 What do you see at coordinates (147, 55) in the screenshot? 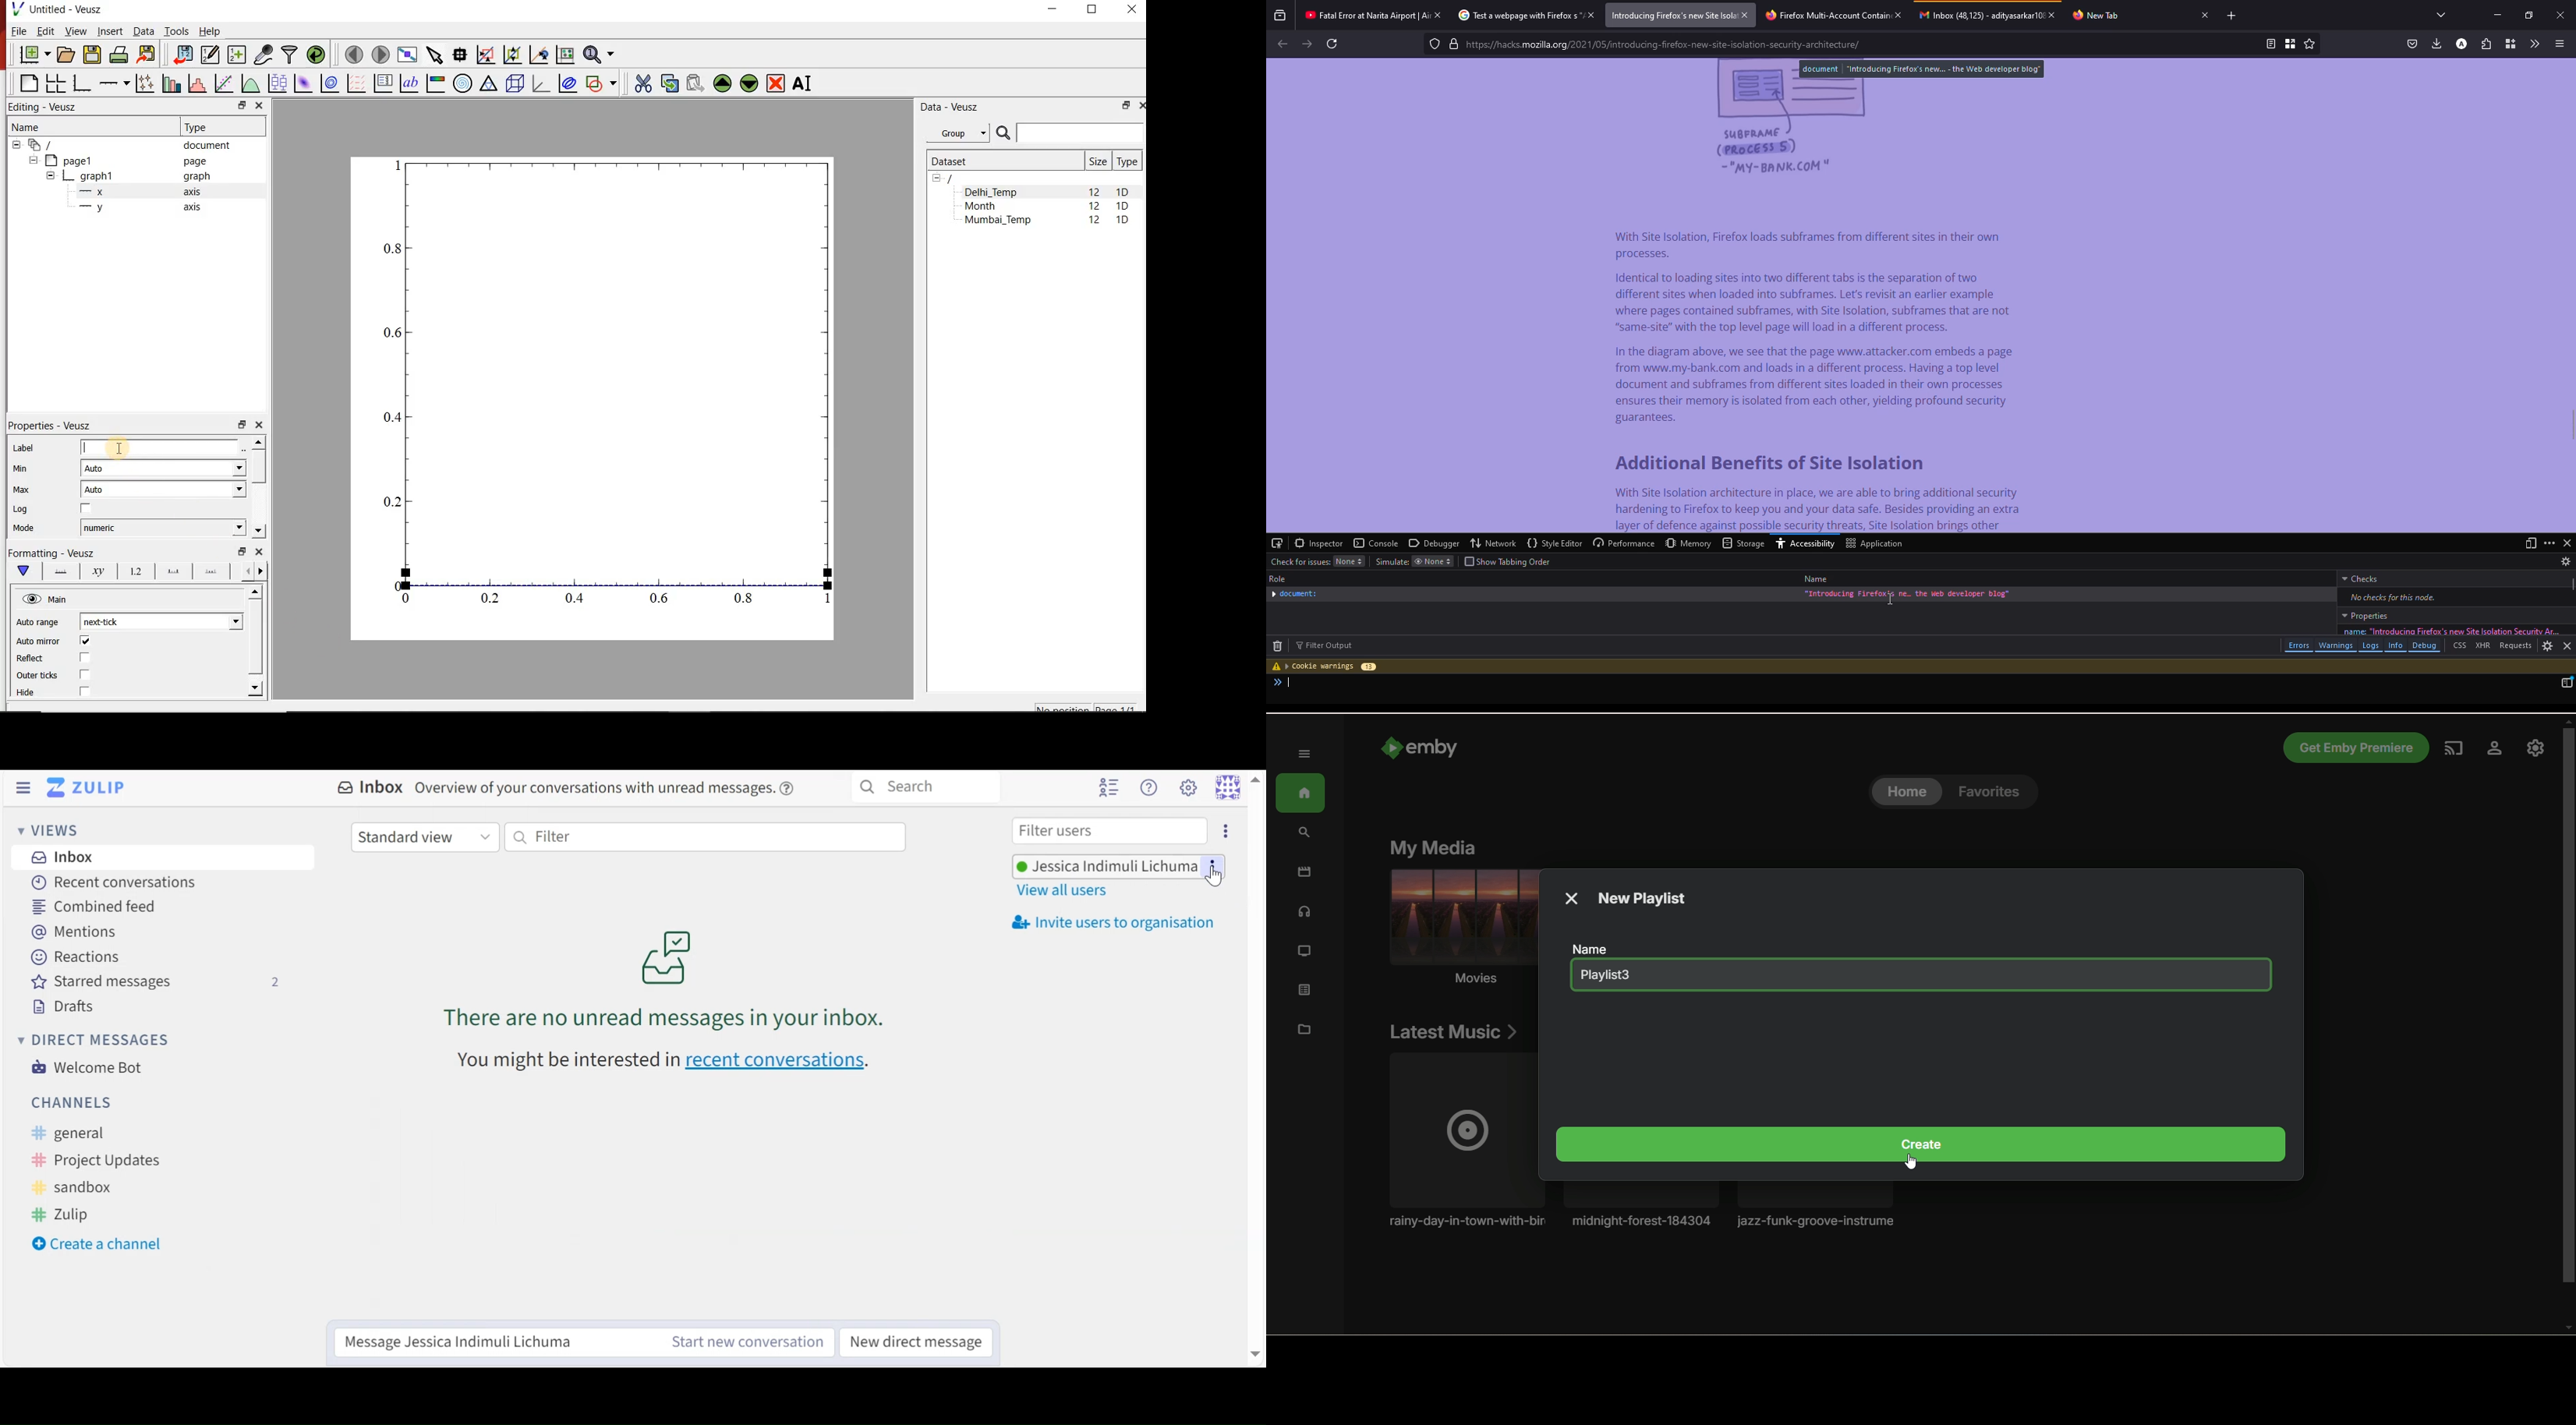
I see `export to graphics format` at bounding box center [147, 55].